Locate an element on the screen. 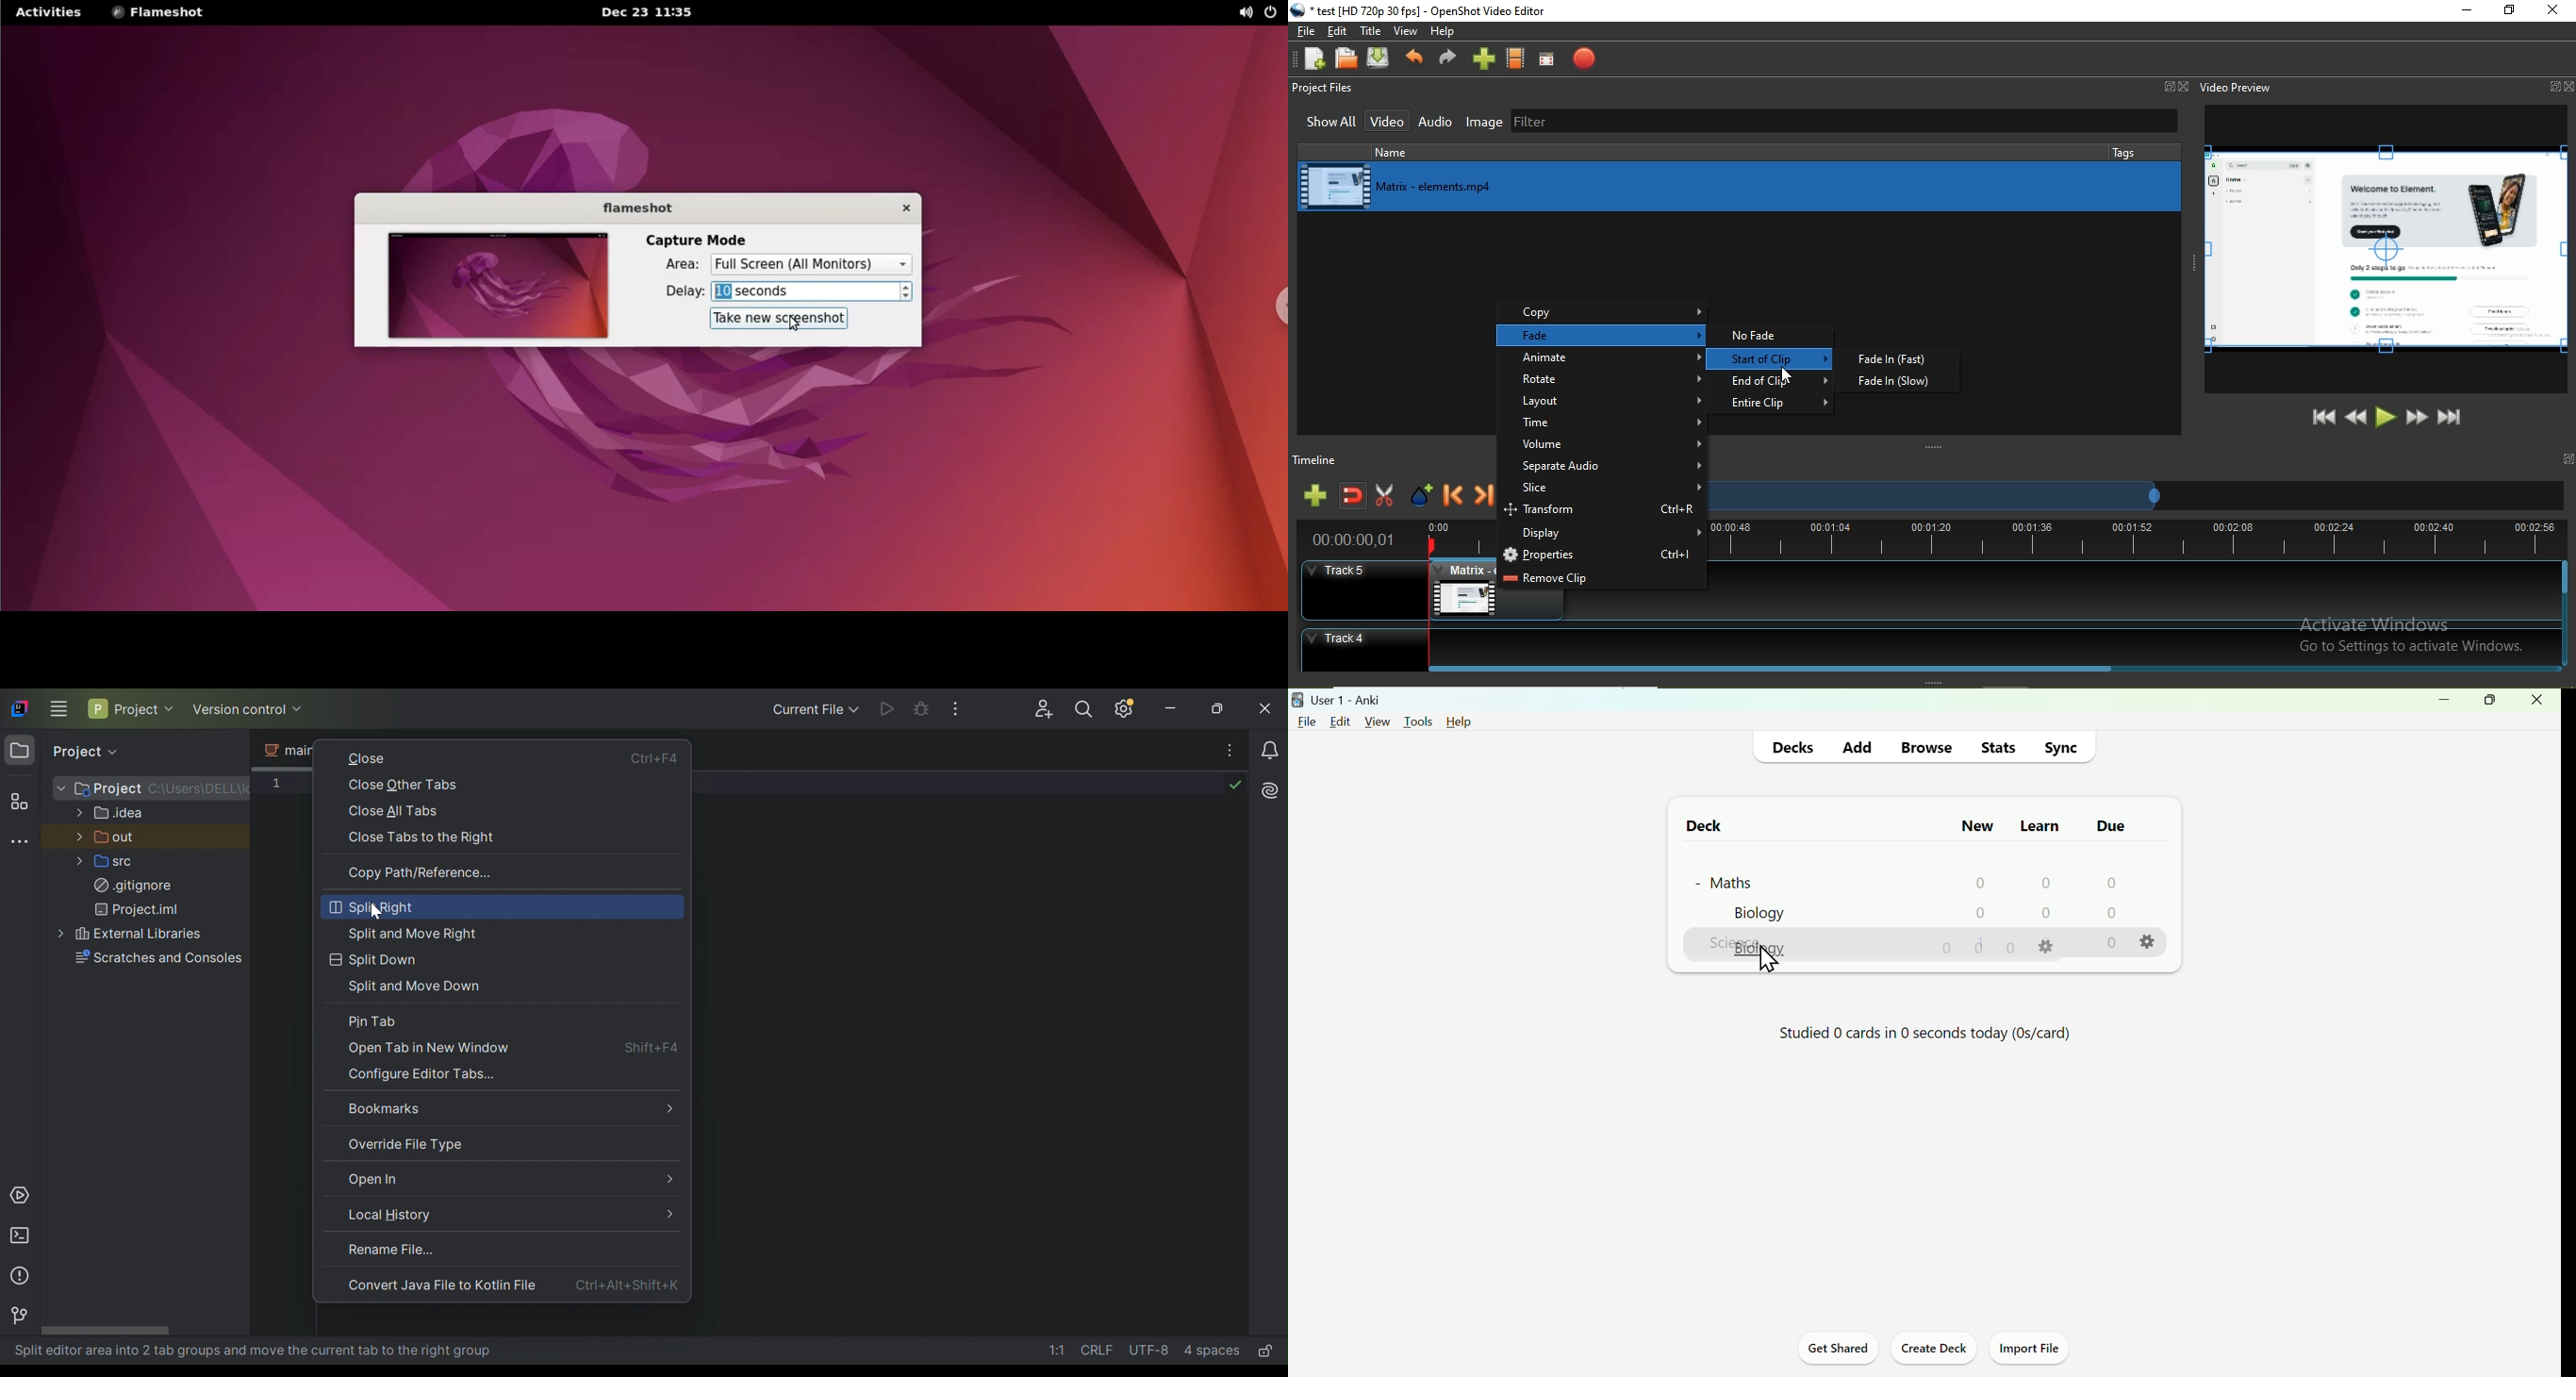  layout is located at coordinates (1606, 401).